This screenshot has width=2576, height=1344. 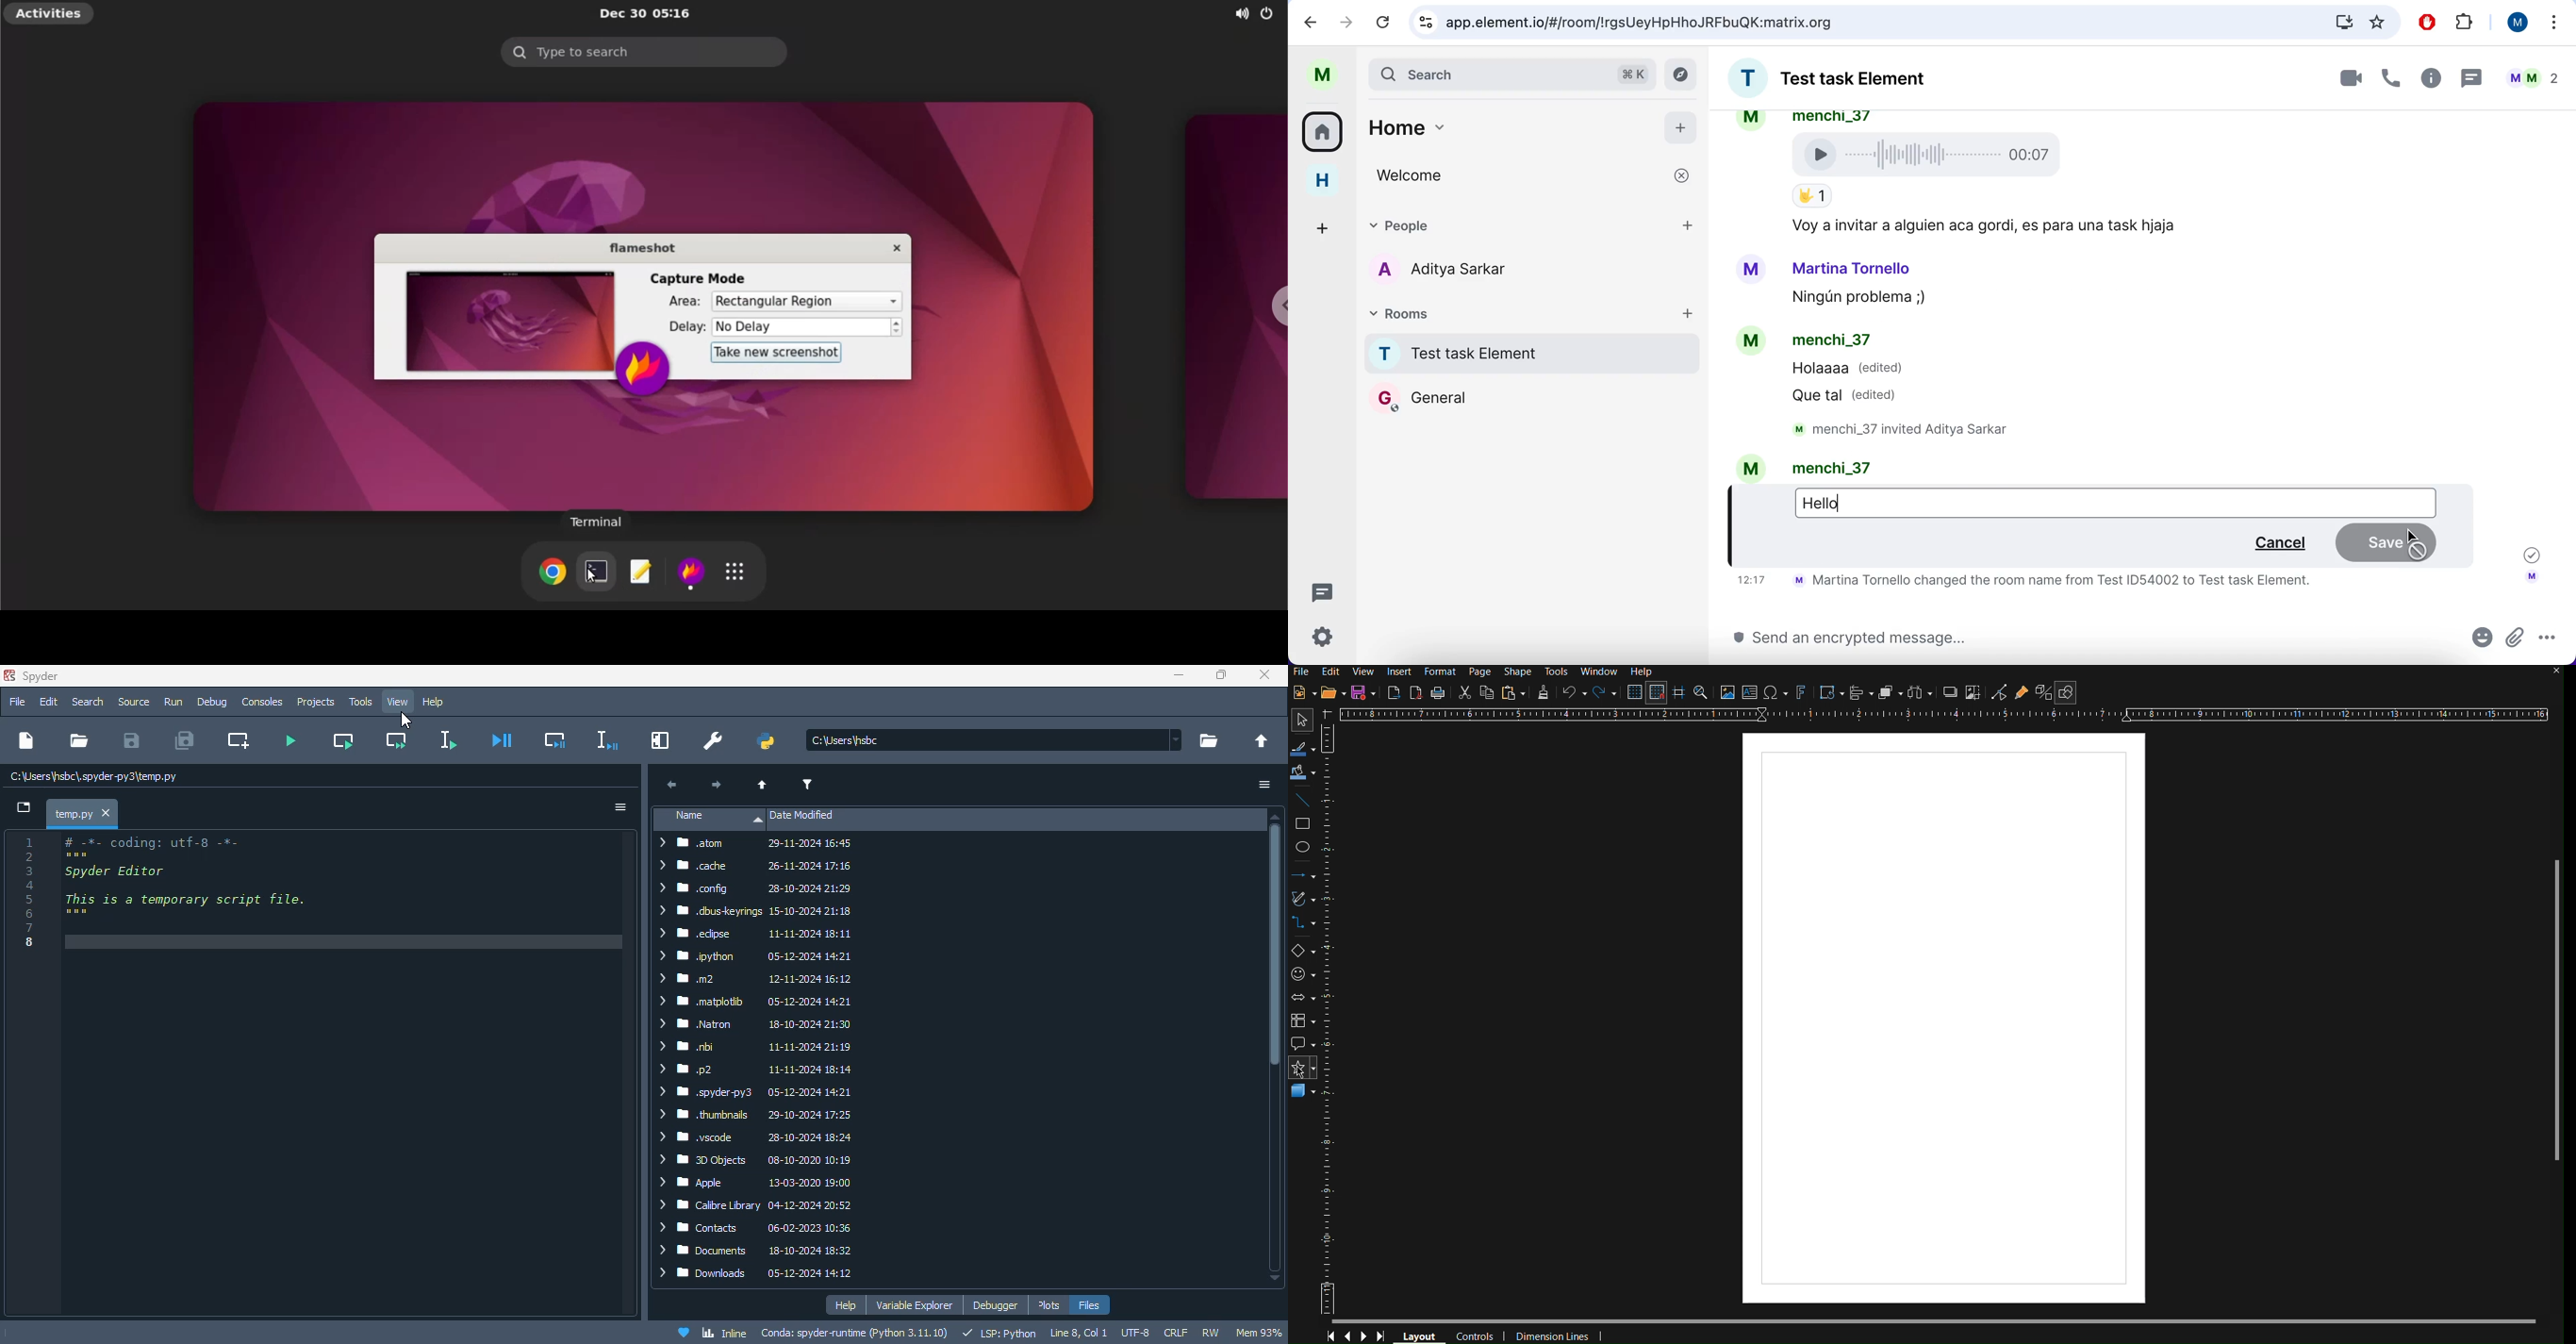 What do you see at coordinates (1279, 1049) in the screenshot?
I see `vertical scroll bar` at bounding box center [1279, 1049].